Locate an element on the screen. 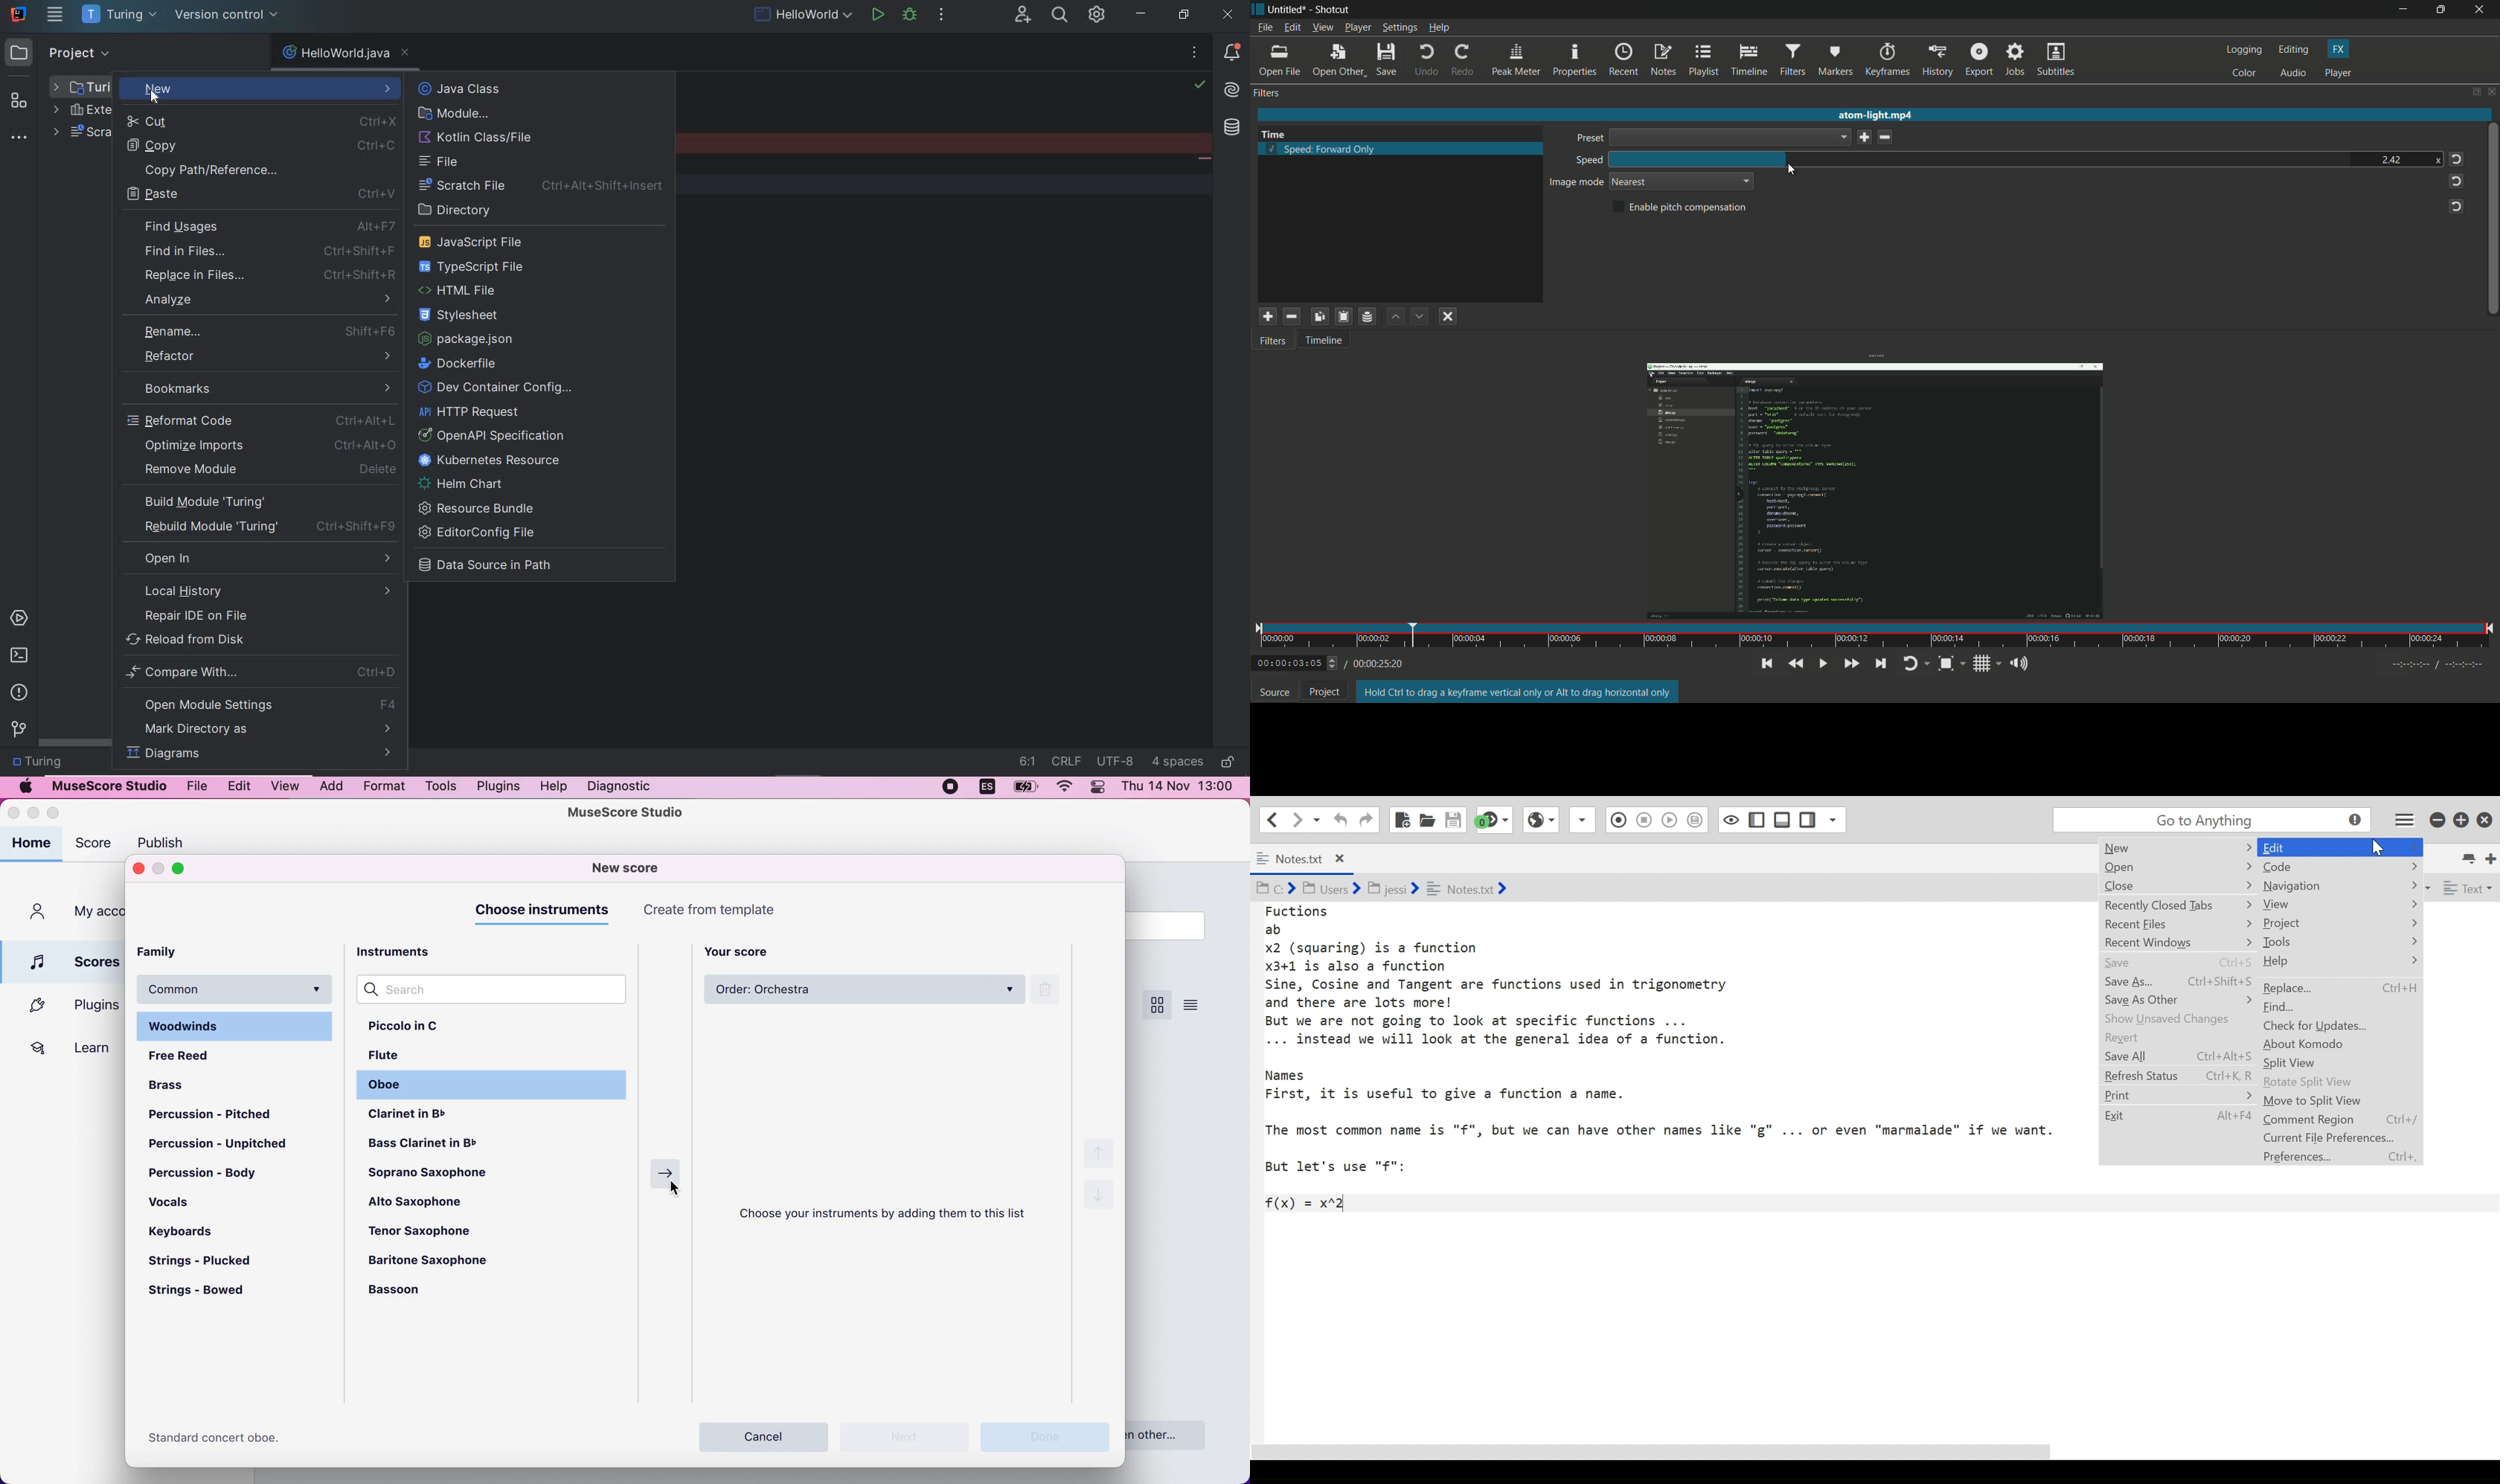 The height and width of the screenshot is (1484, 2520). enable pitch compensation is located at coordinates (1681, 208).